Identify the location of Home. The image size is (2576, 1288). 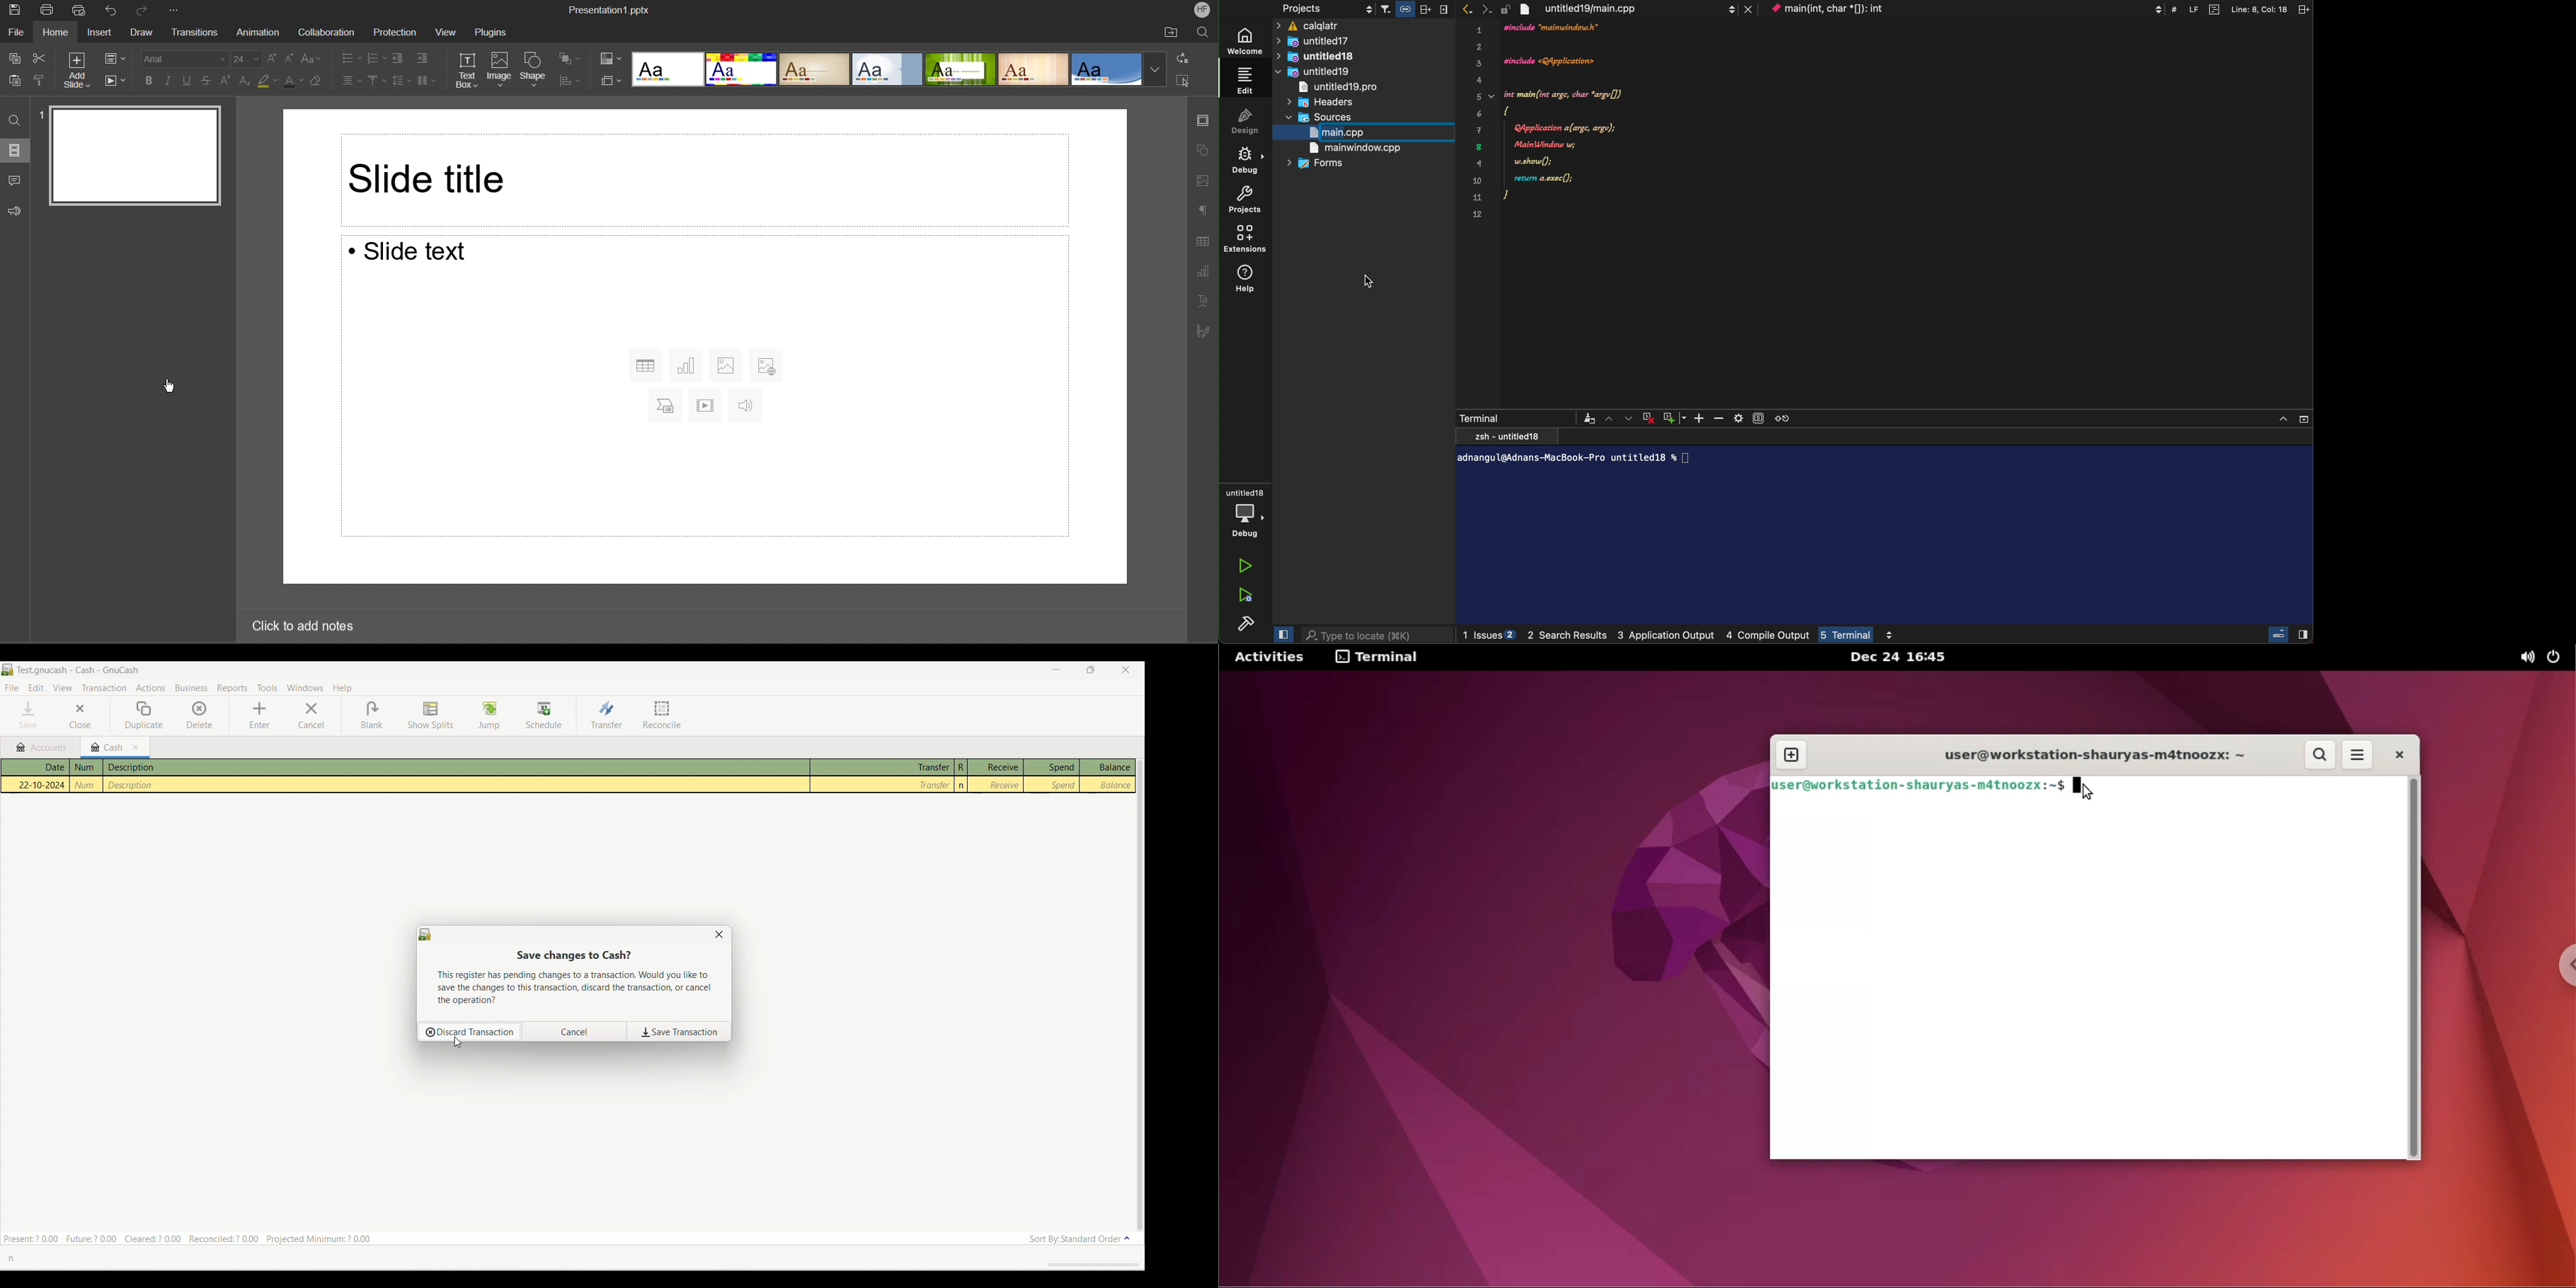
(57, 32).